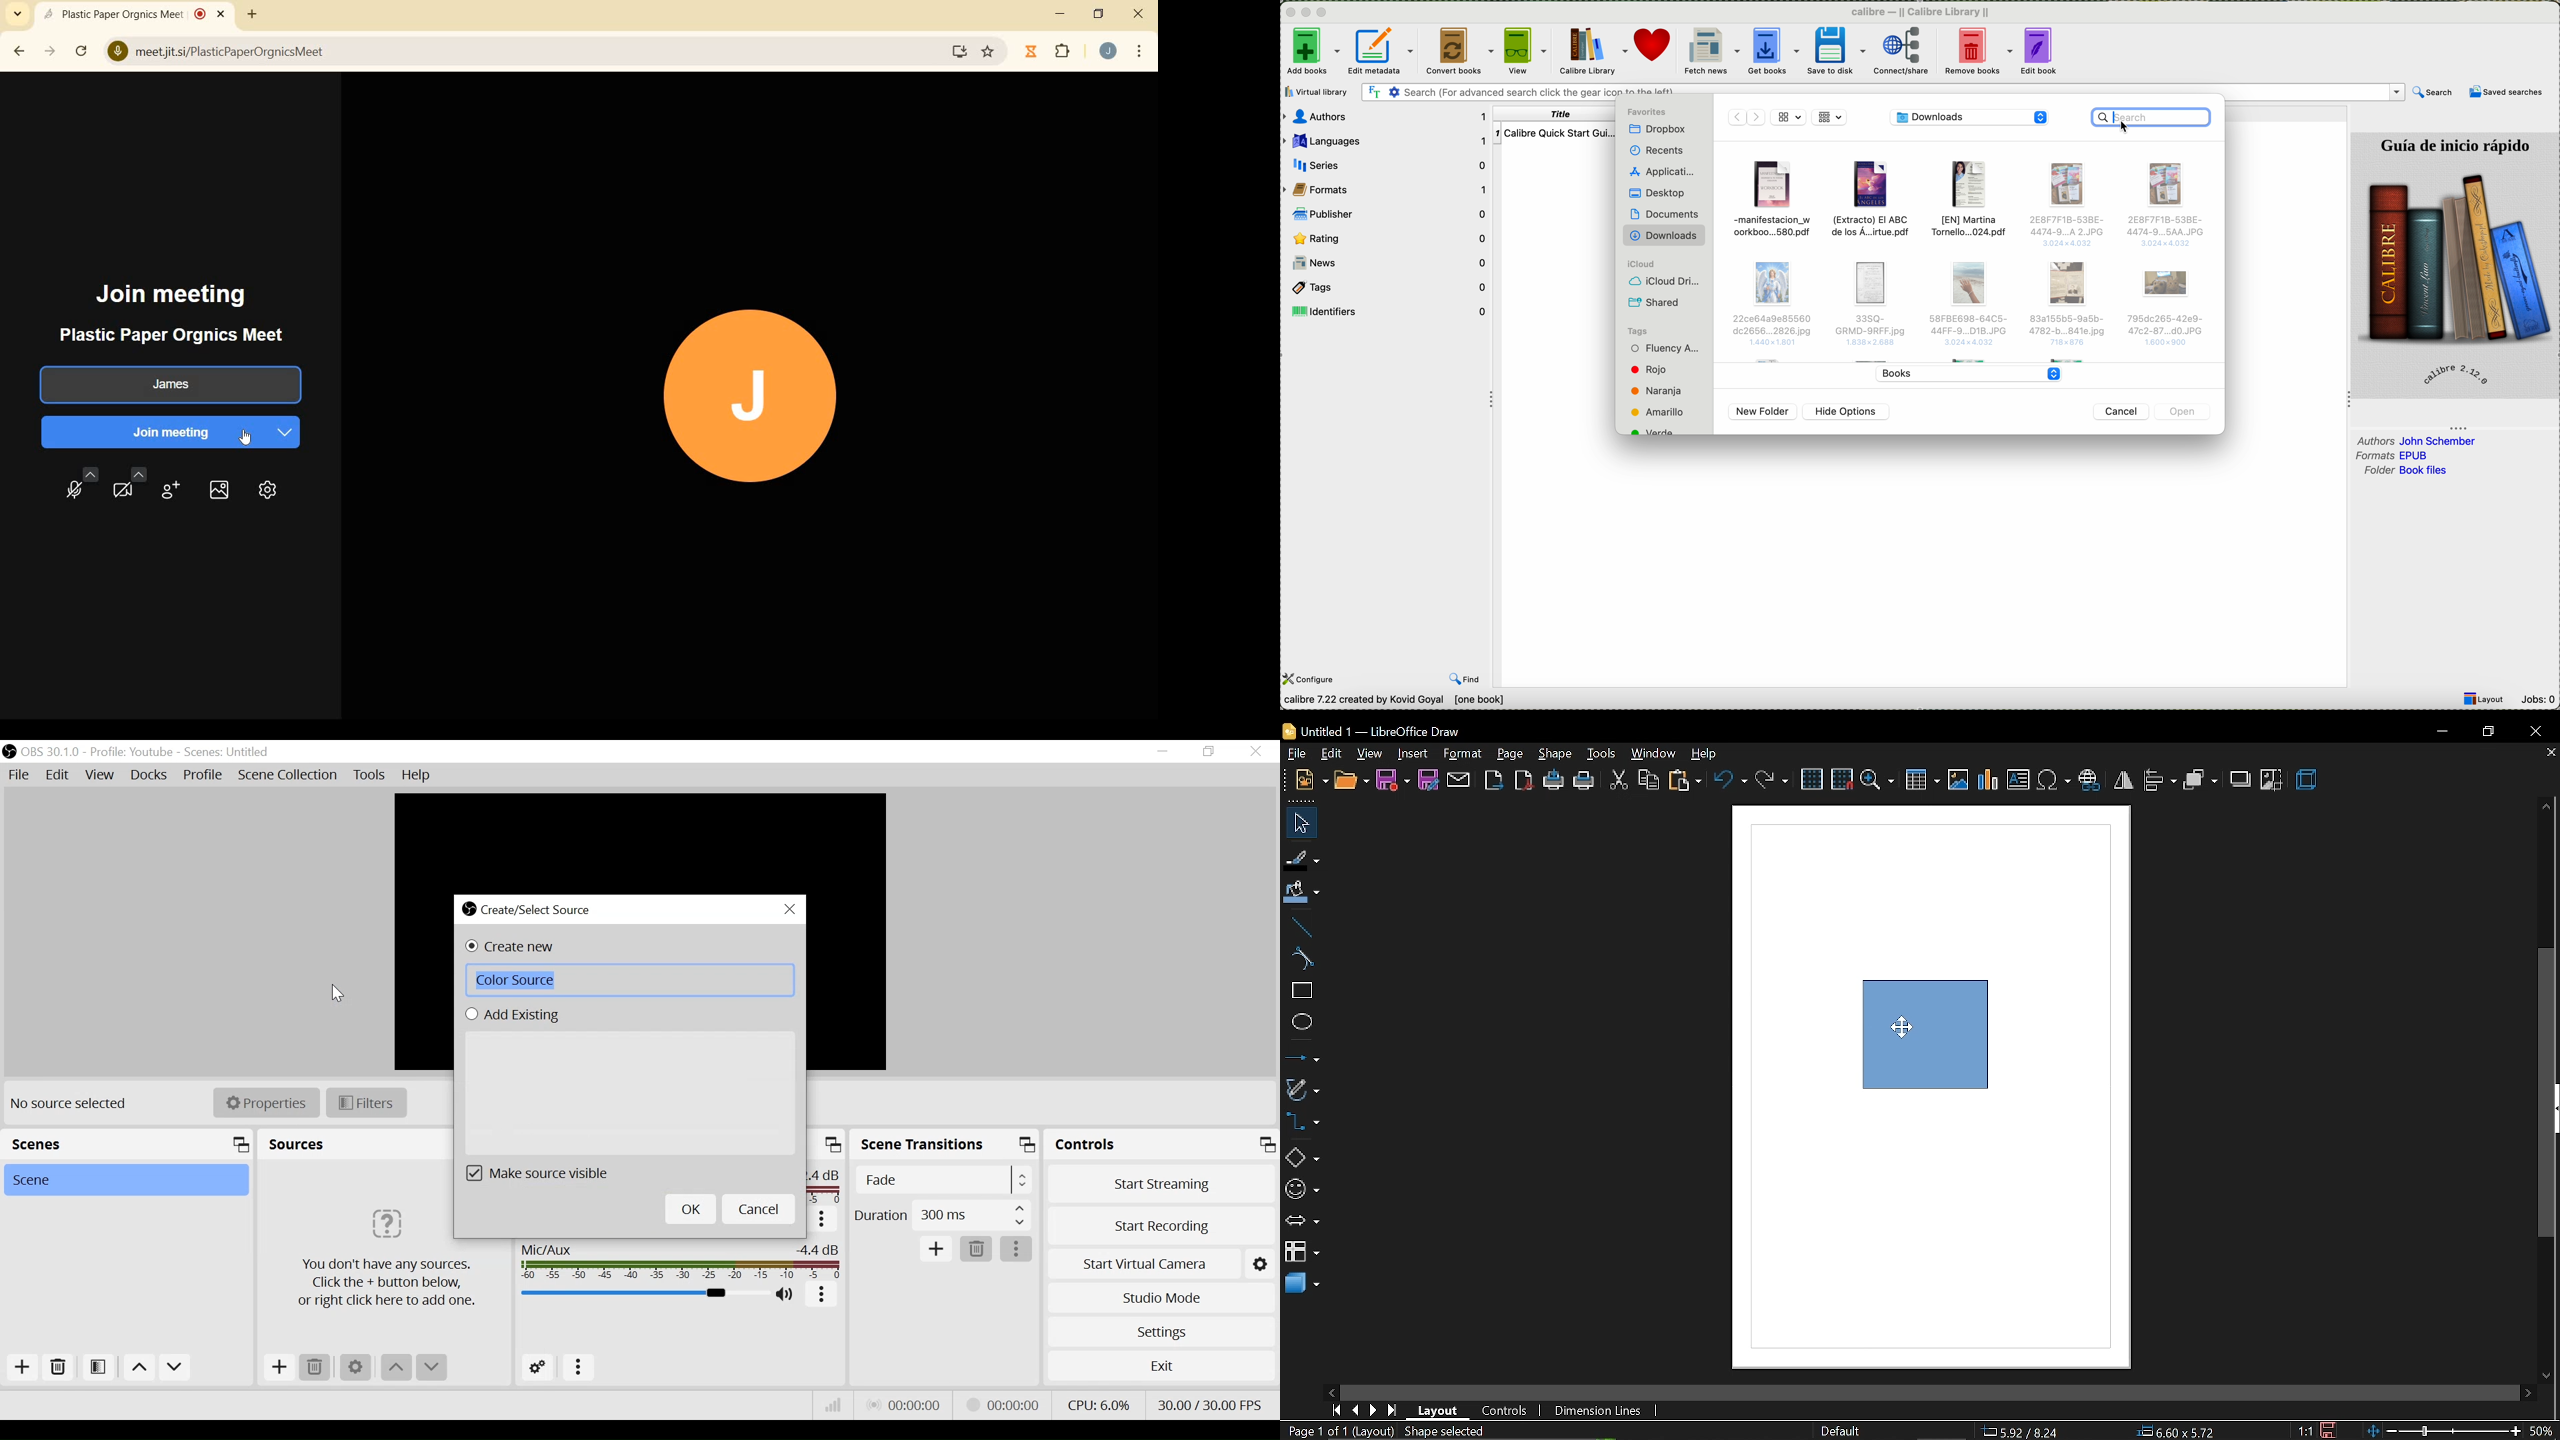  What do you see at coordinates (170, 493) in the screenshot?
I see `invite people` at bounding box center [170, 493].